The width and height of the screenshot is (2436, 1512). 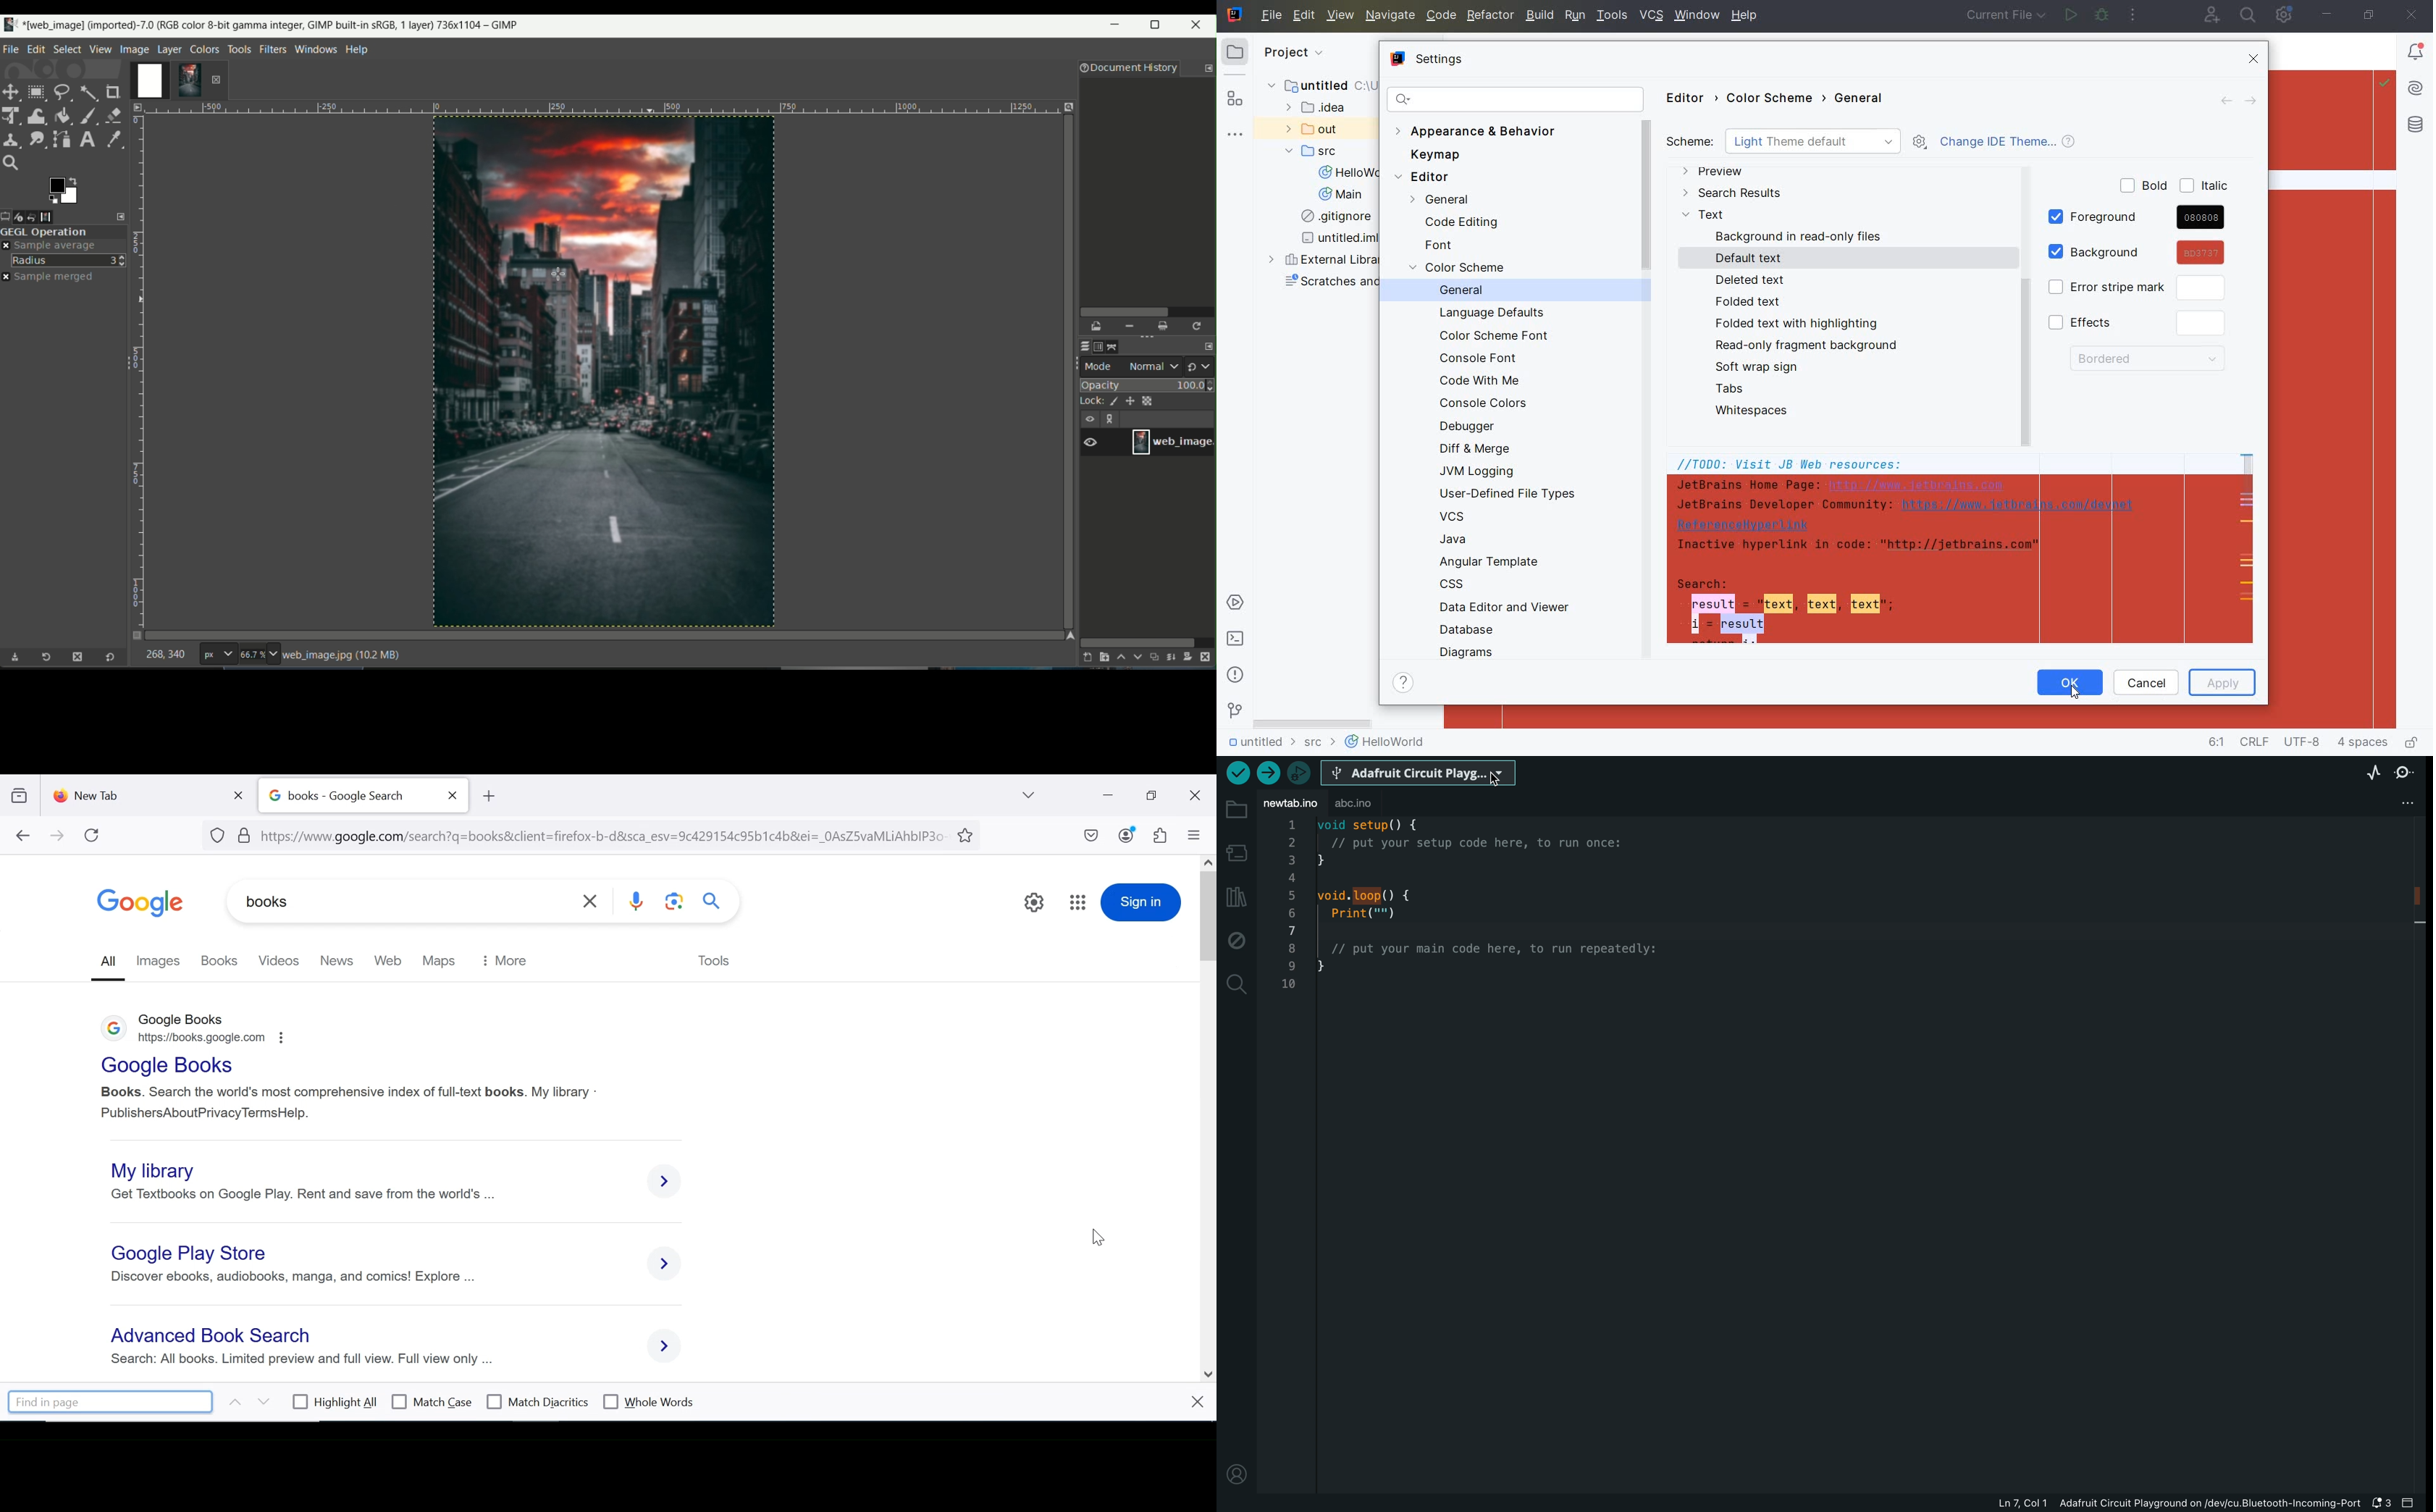 I want to click on cursor position, so click(x=166, y=657).